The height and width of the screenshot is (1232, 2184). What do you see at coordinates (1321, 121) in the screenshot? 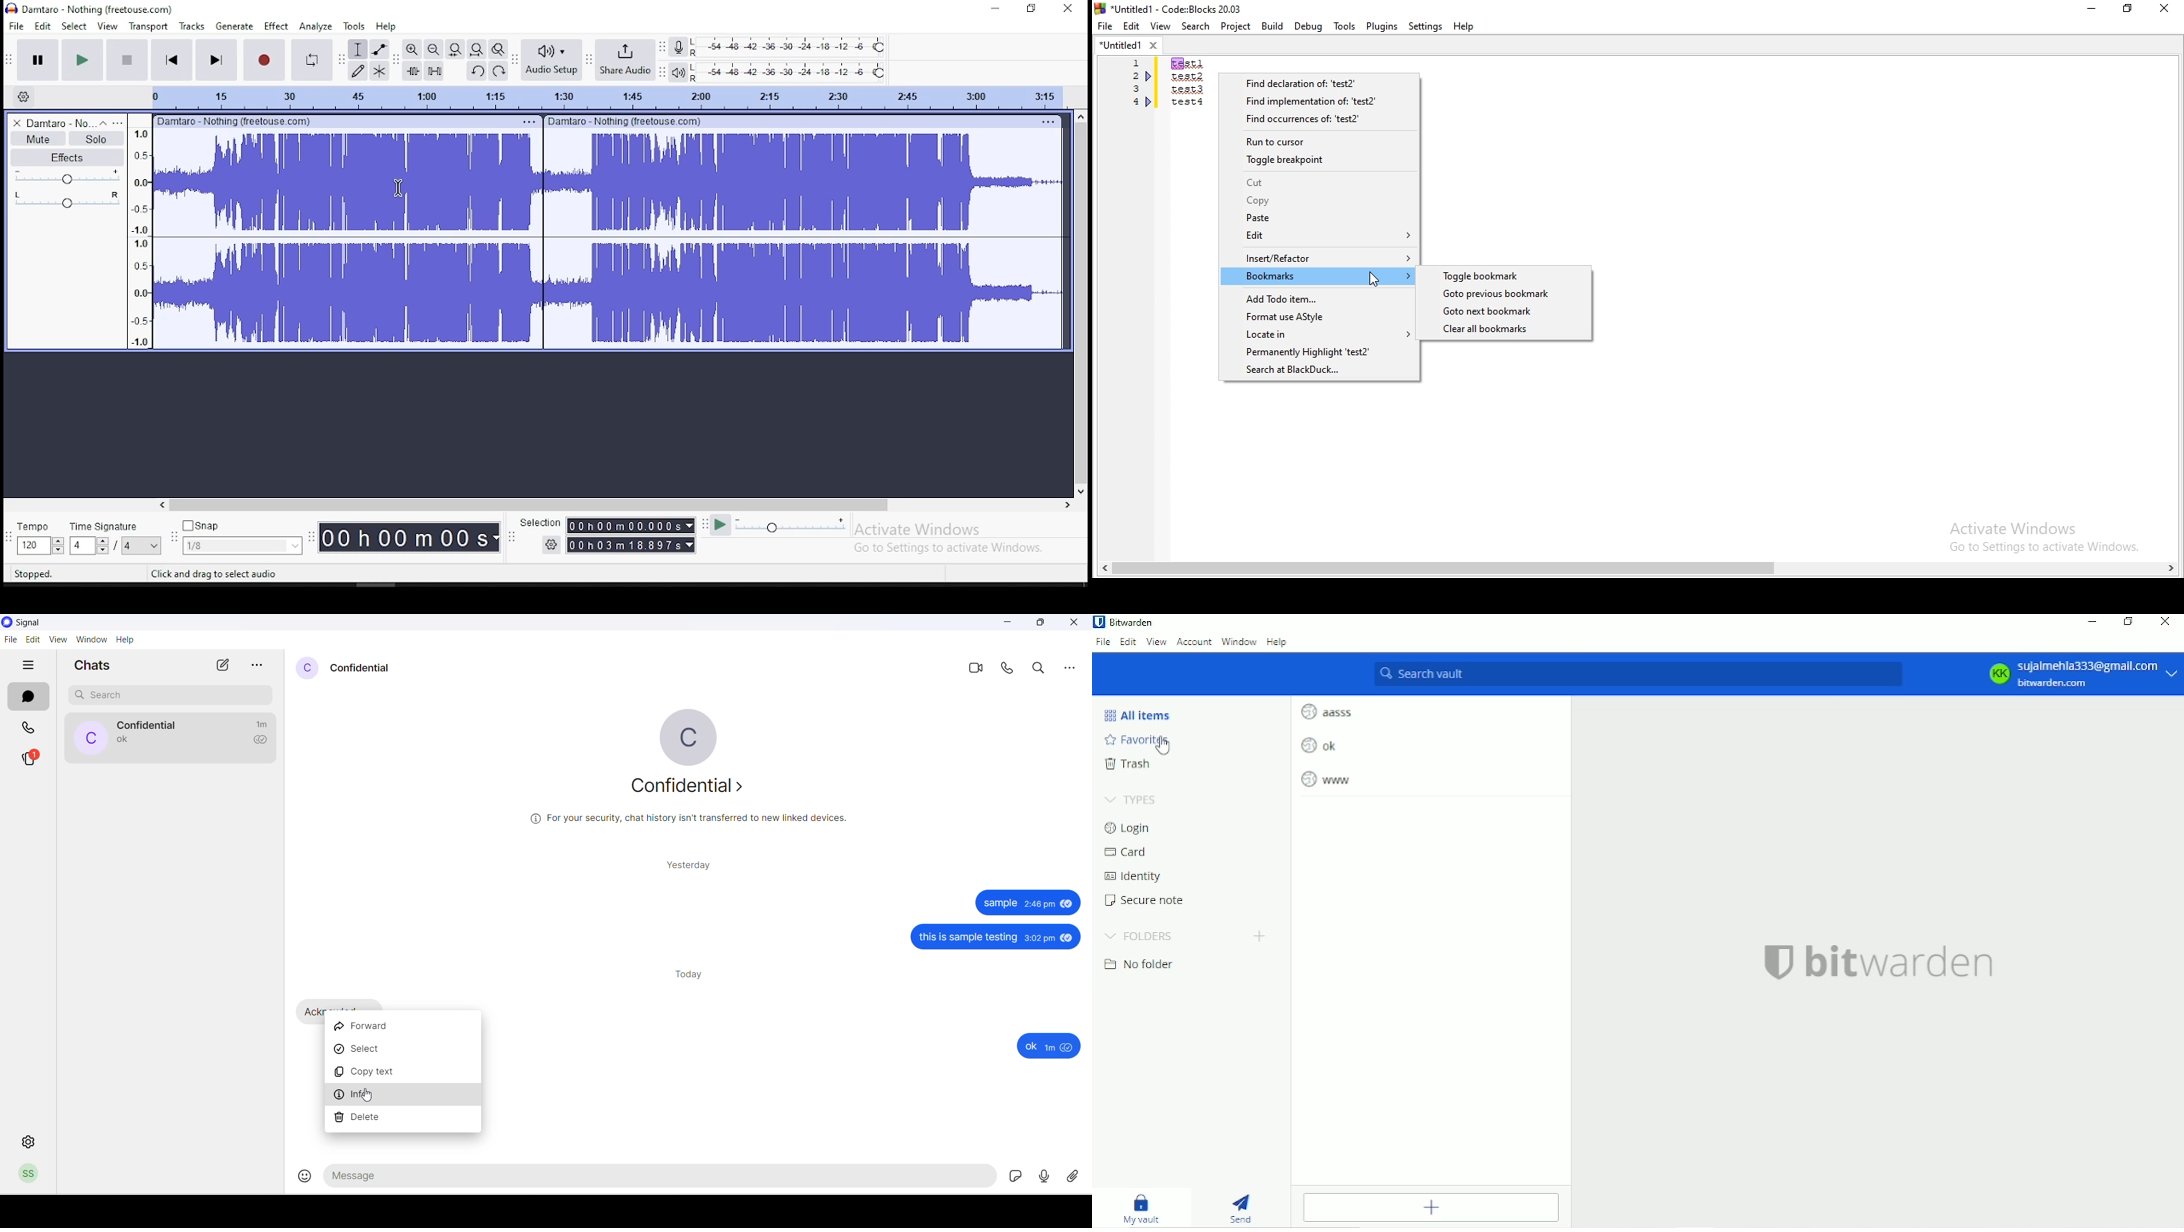
I see `Find occurrences of: 'test2'` at bounding box center [1321, 121].